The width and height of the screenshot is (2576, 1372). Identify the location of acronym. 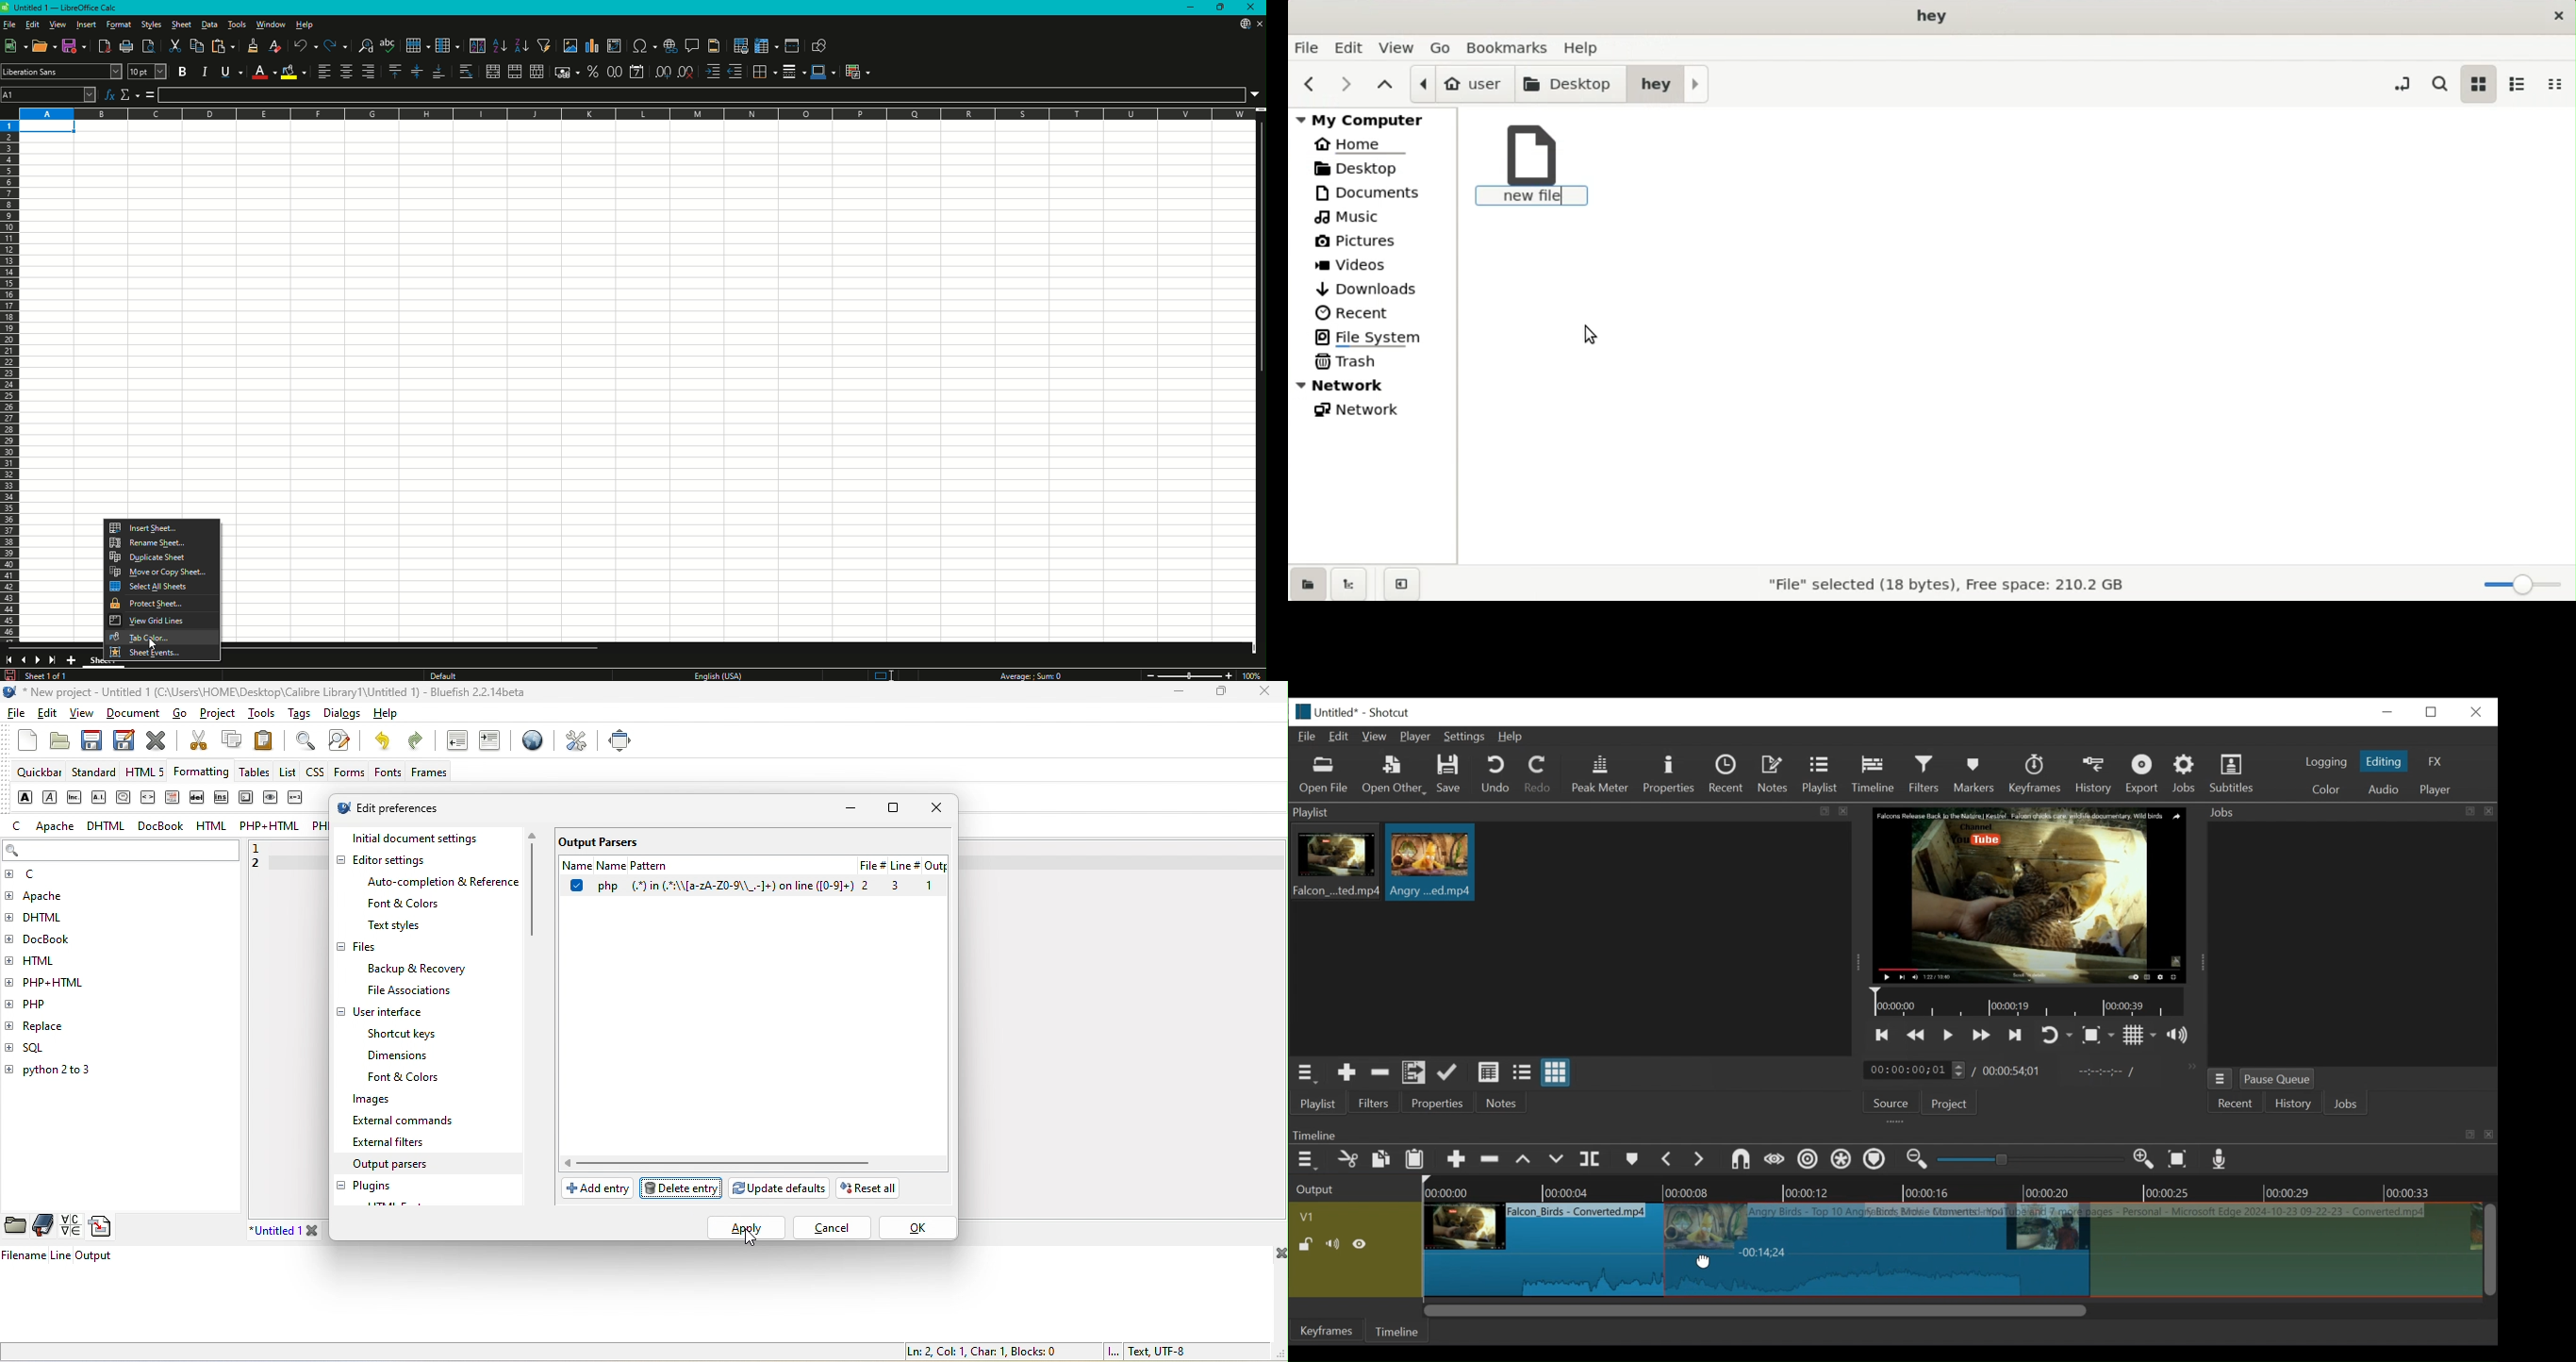
(101, 797).